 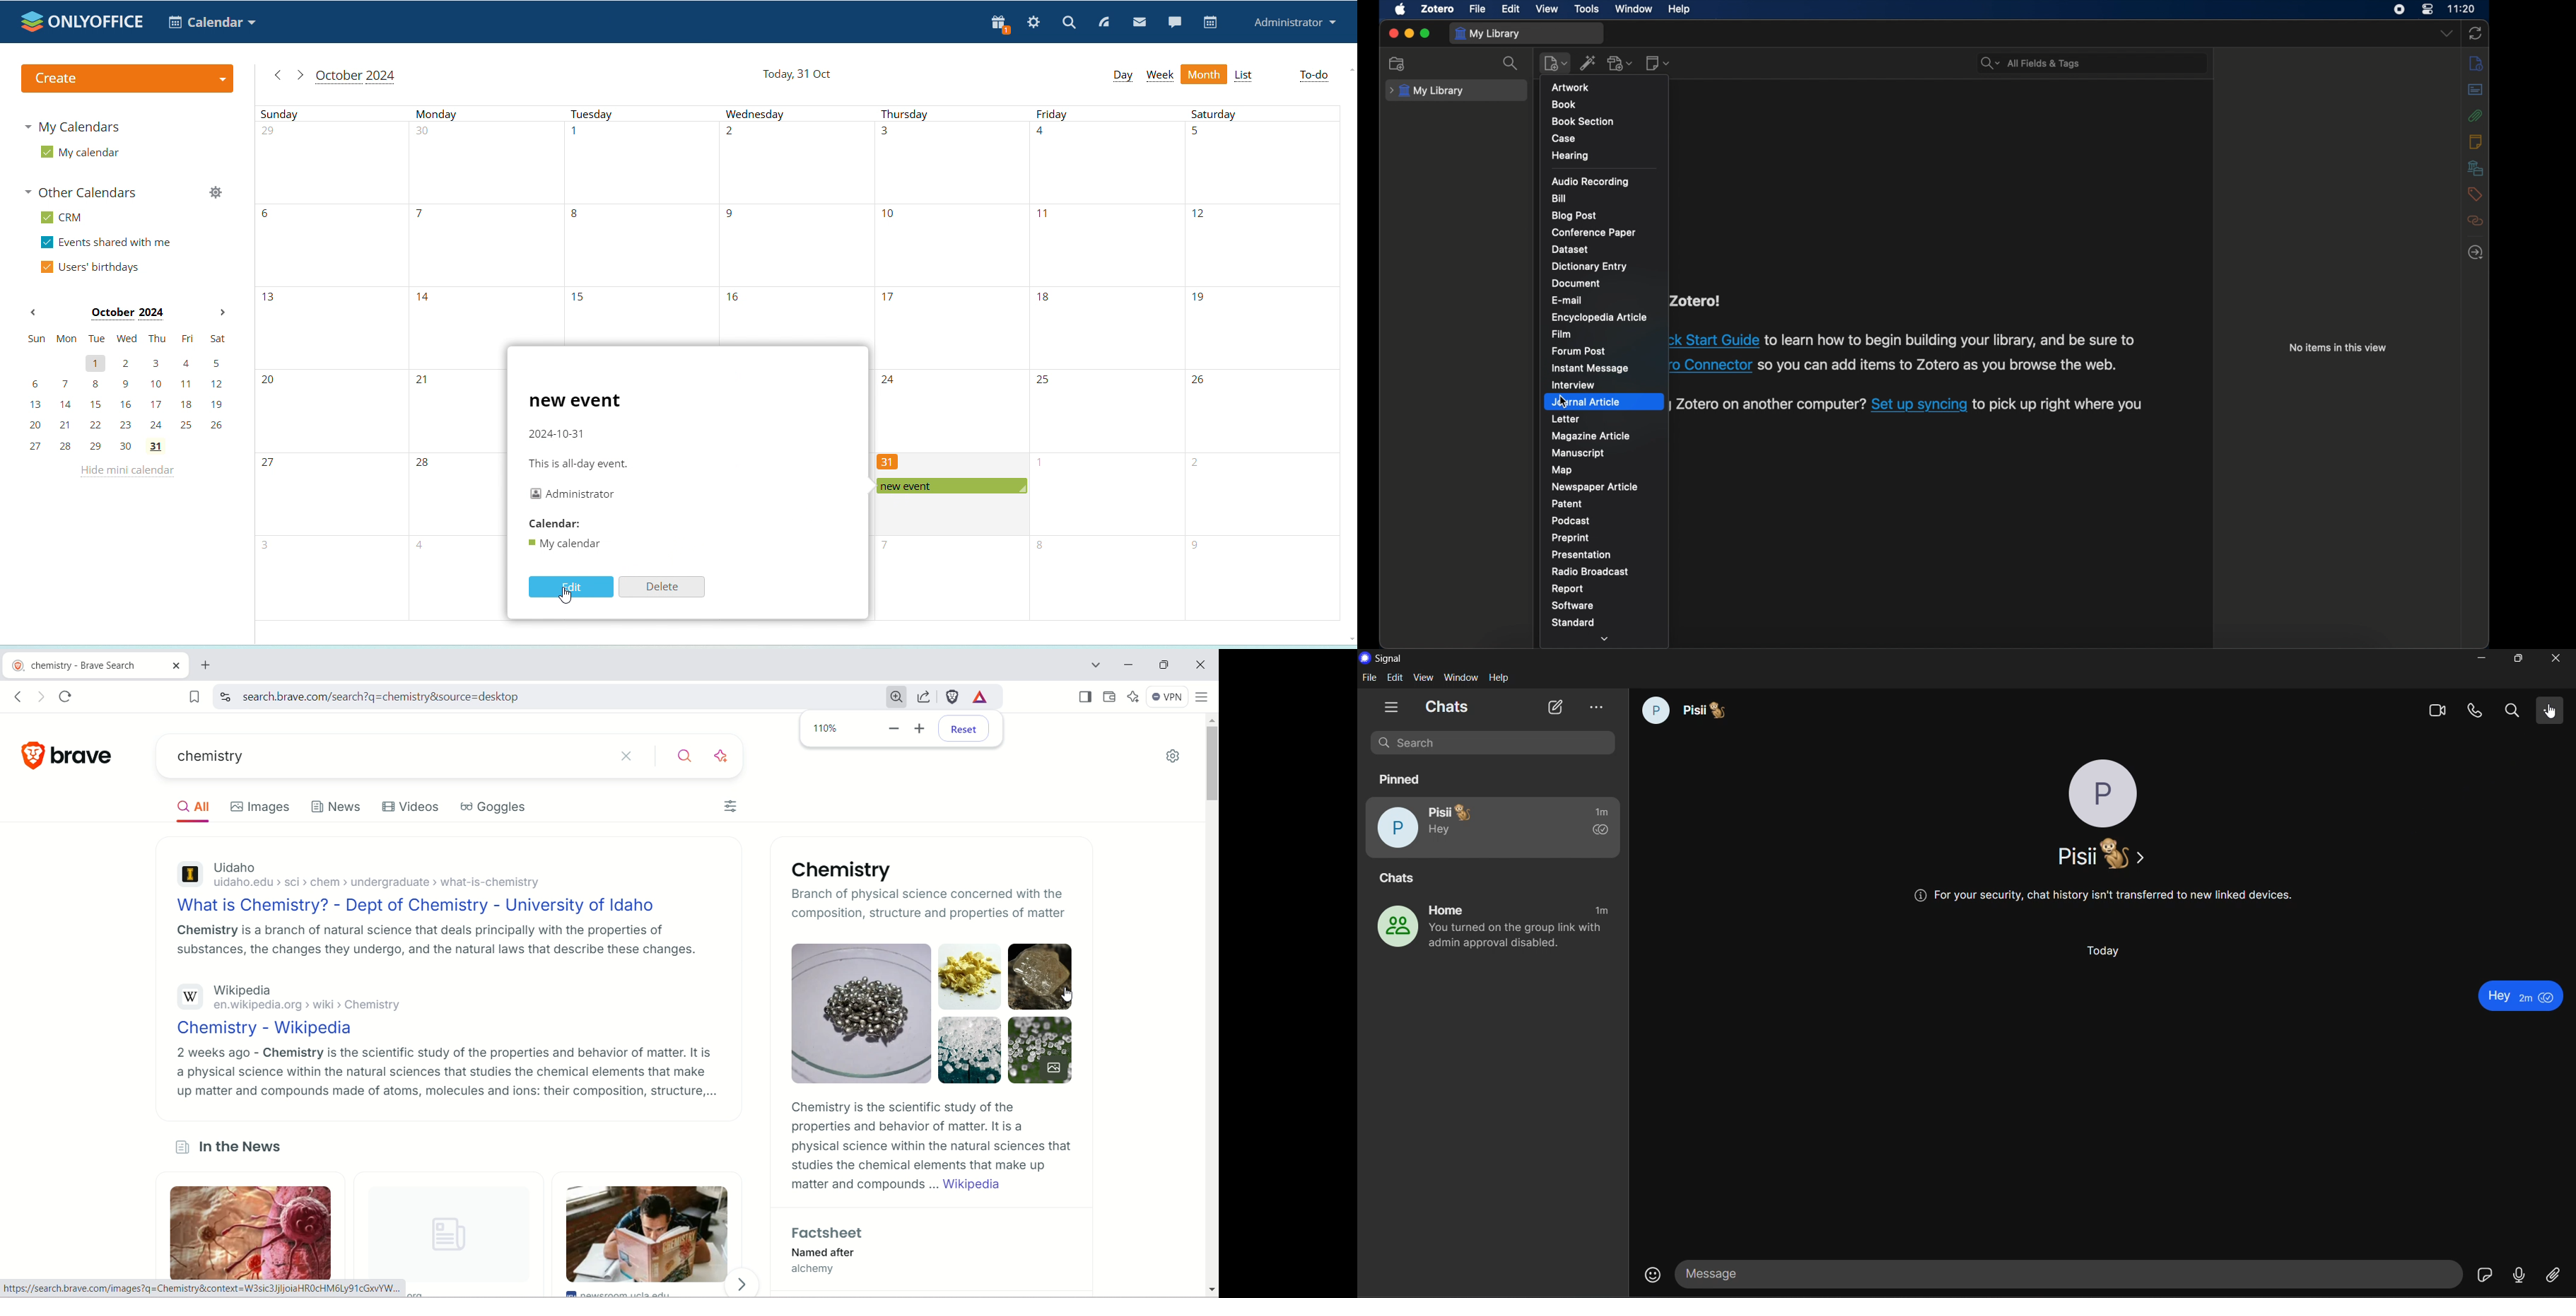 I want to click on dictionary entry, so click(x=1590, y=267).